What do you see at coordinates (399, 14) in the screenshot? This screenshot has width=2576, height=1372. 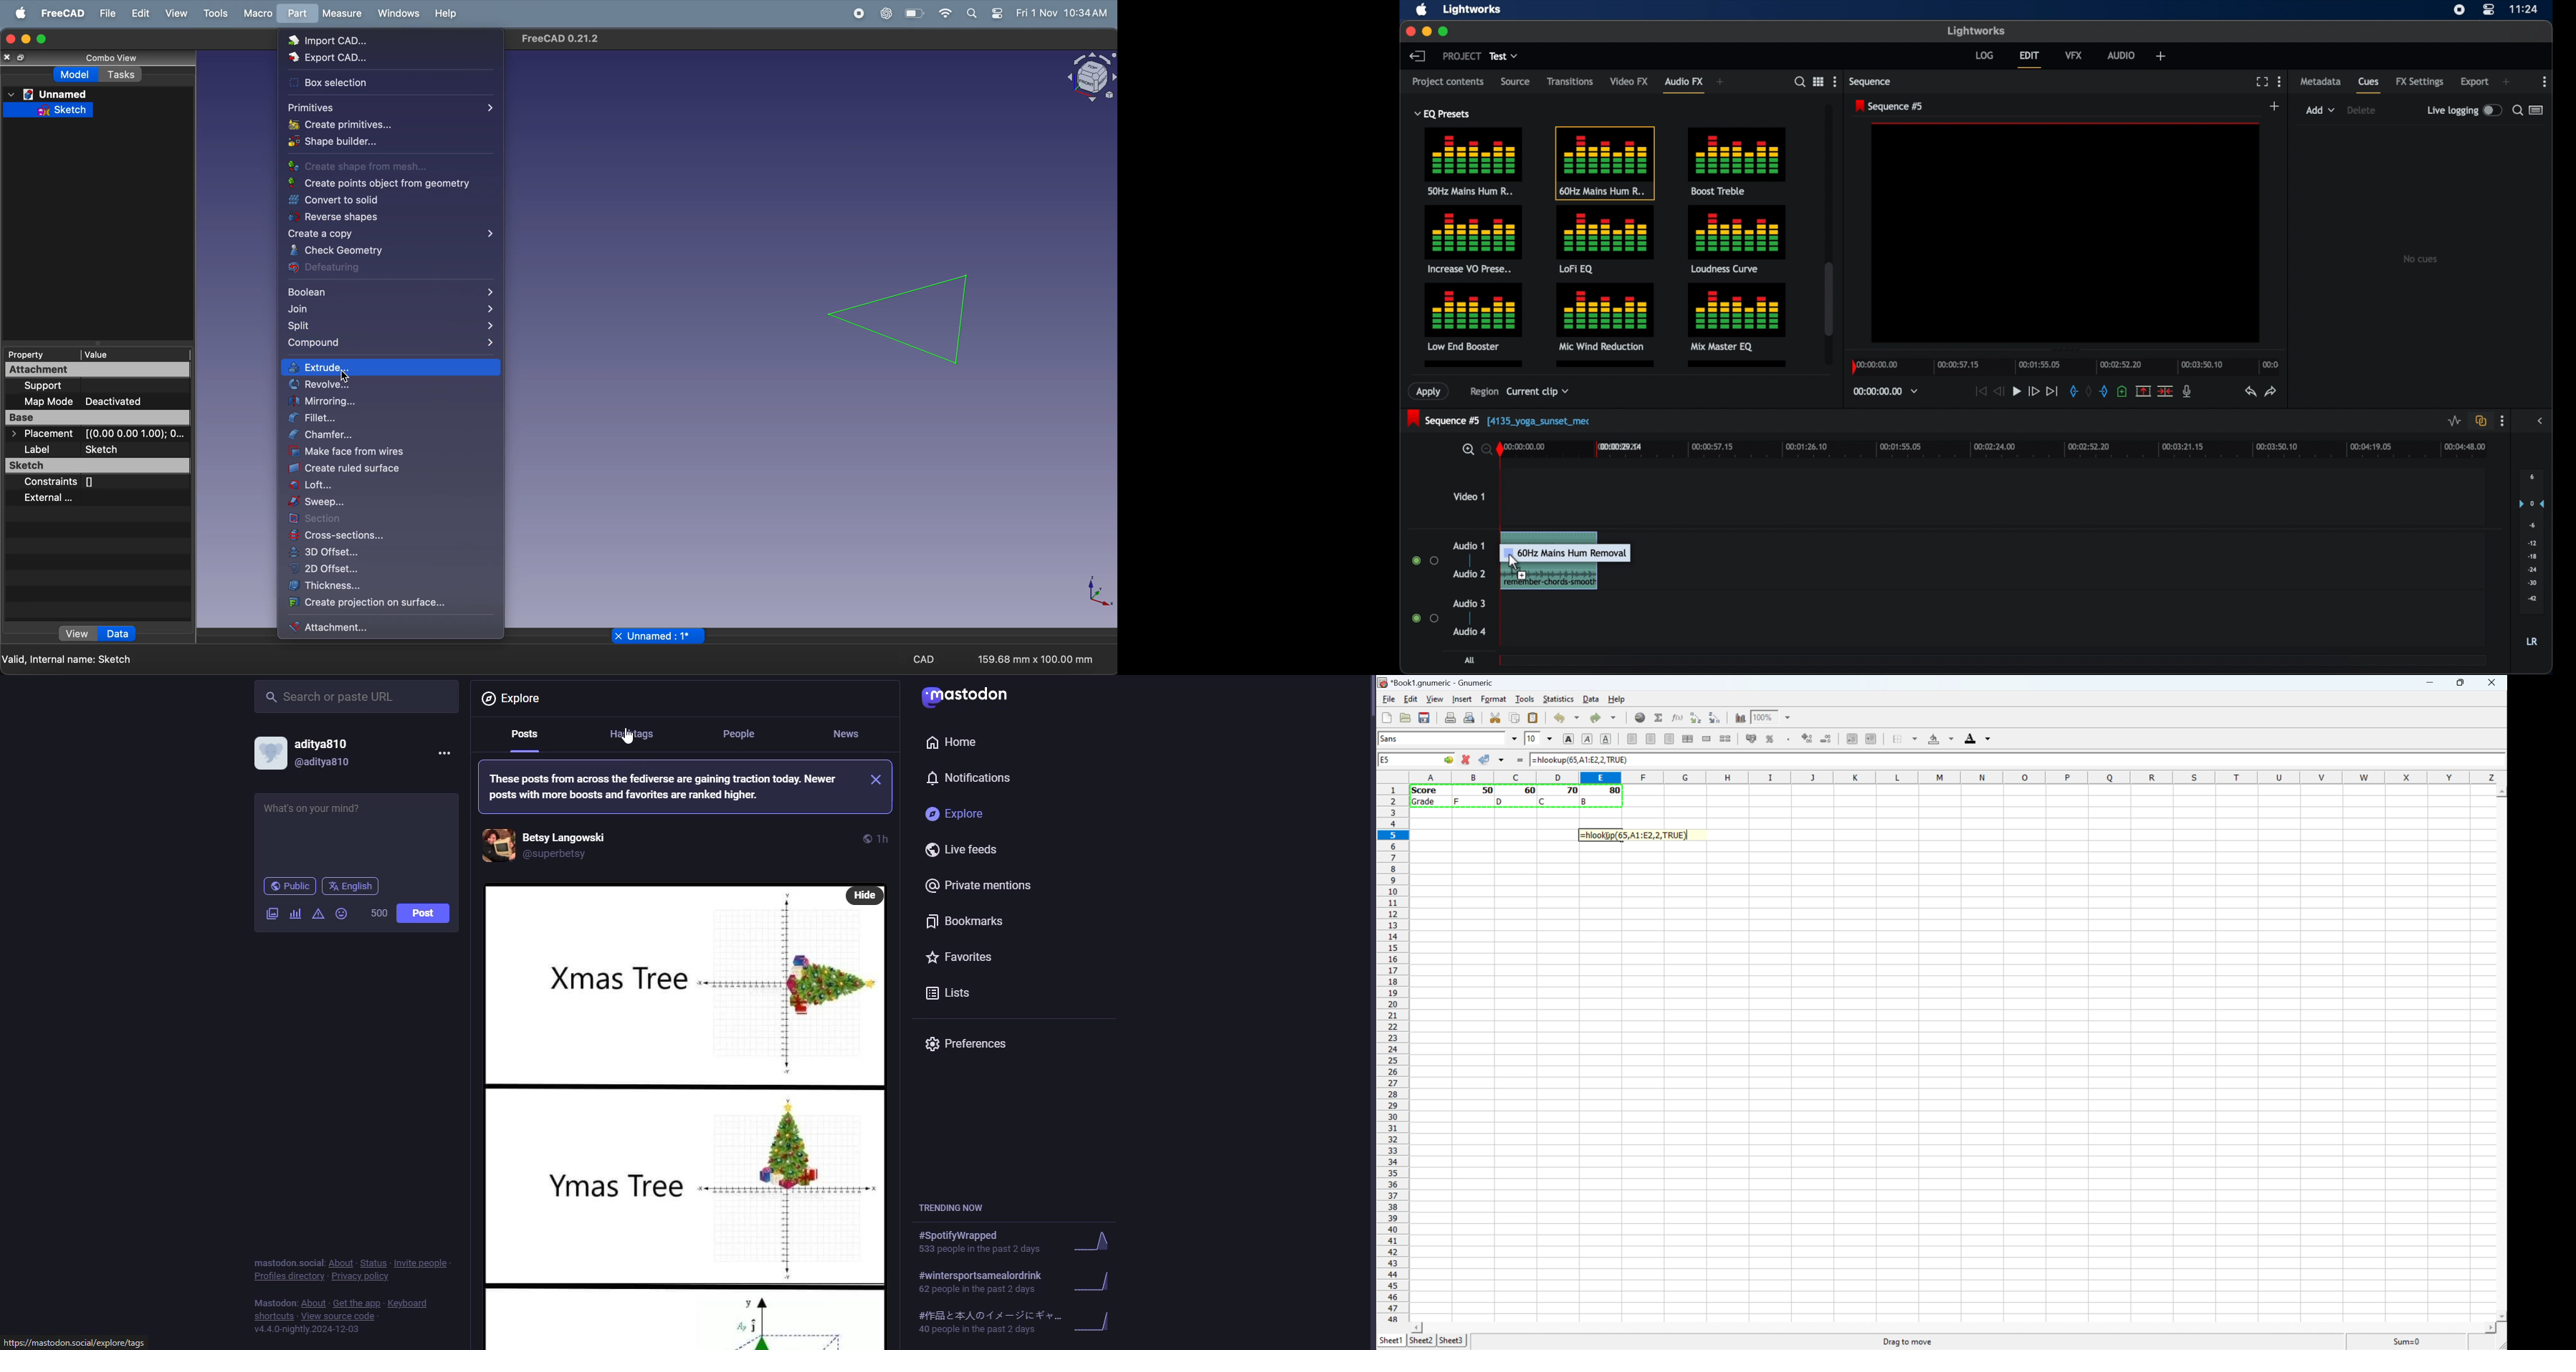 I see `windows` at bounding box center [399, 14].